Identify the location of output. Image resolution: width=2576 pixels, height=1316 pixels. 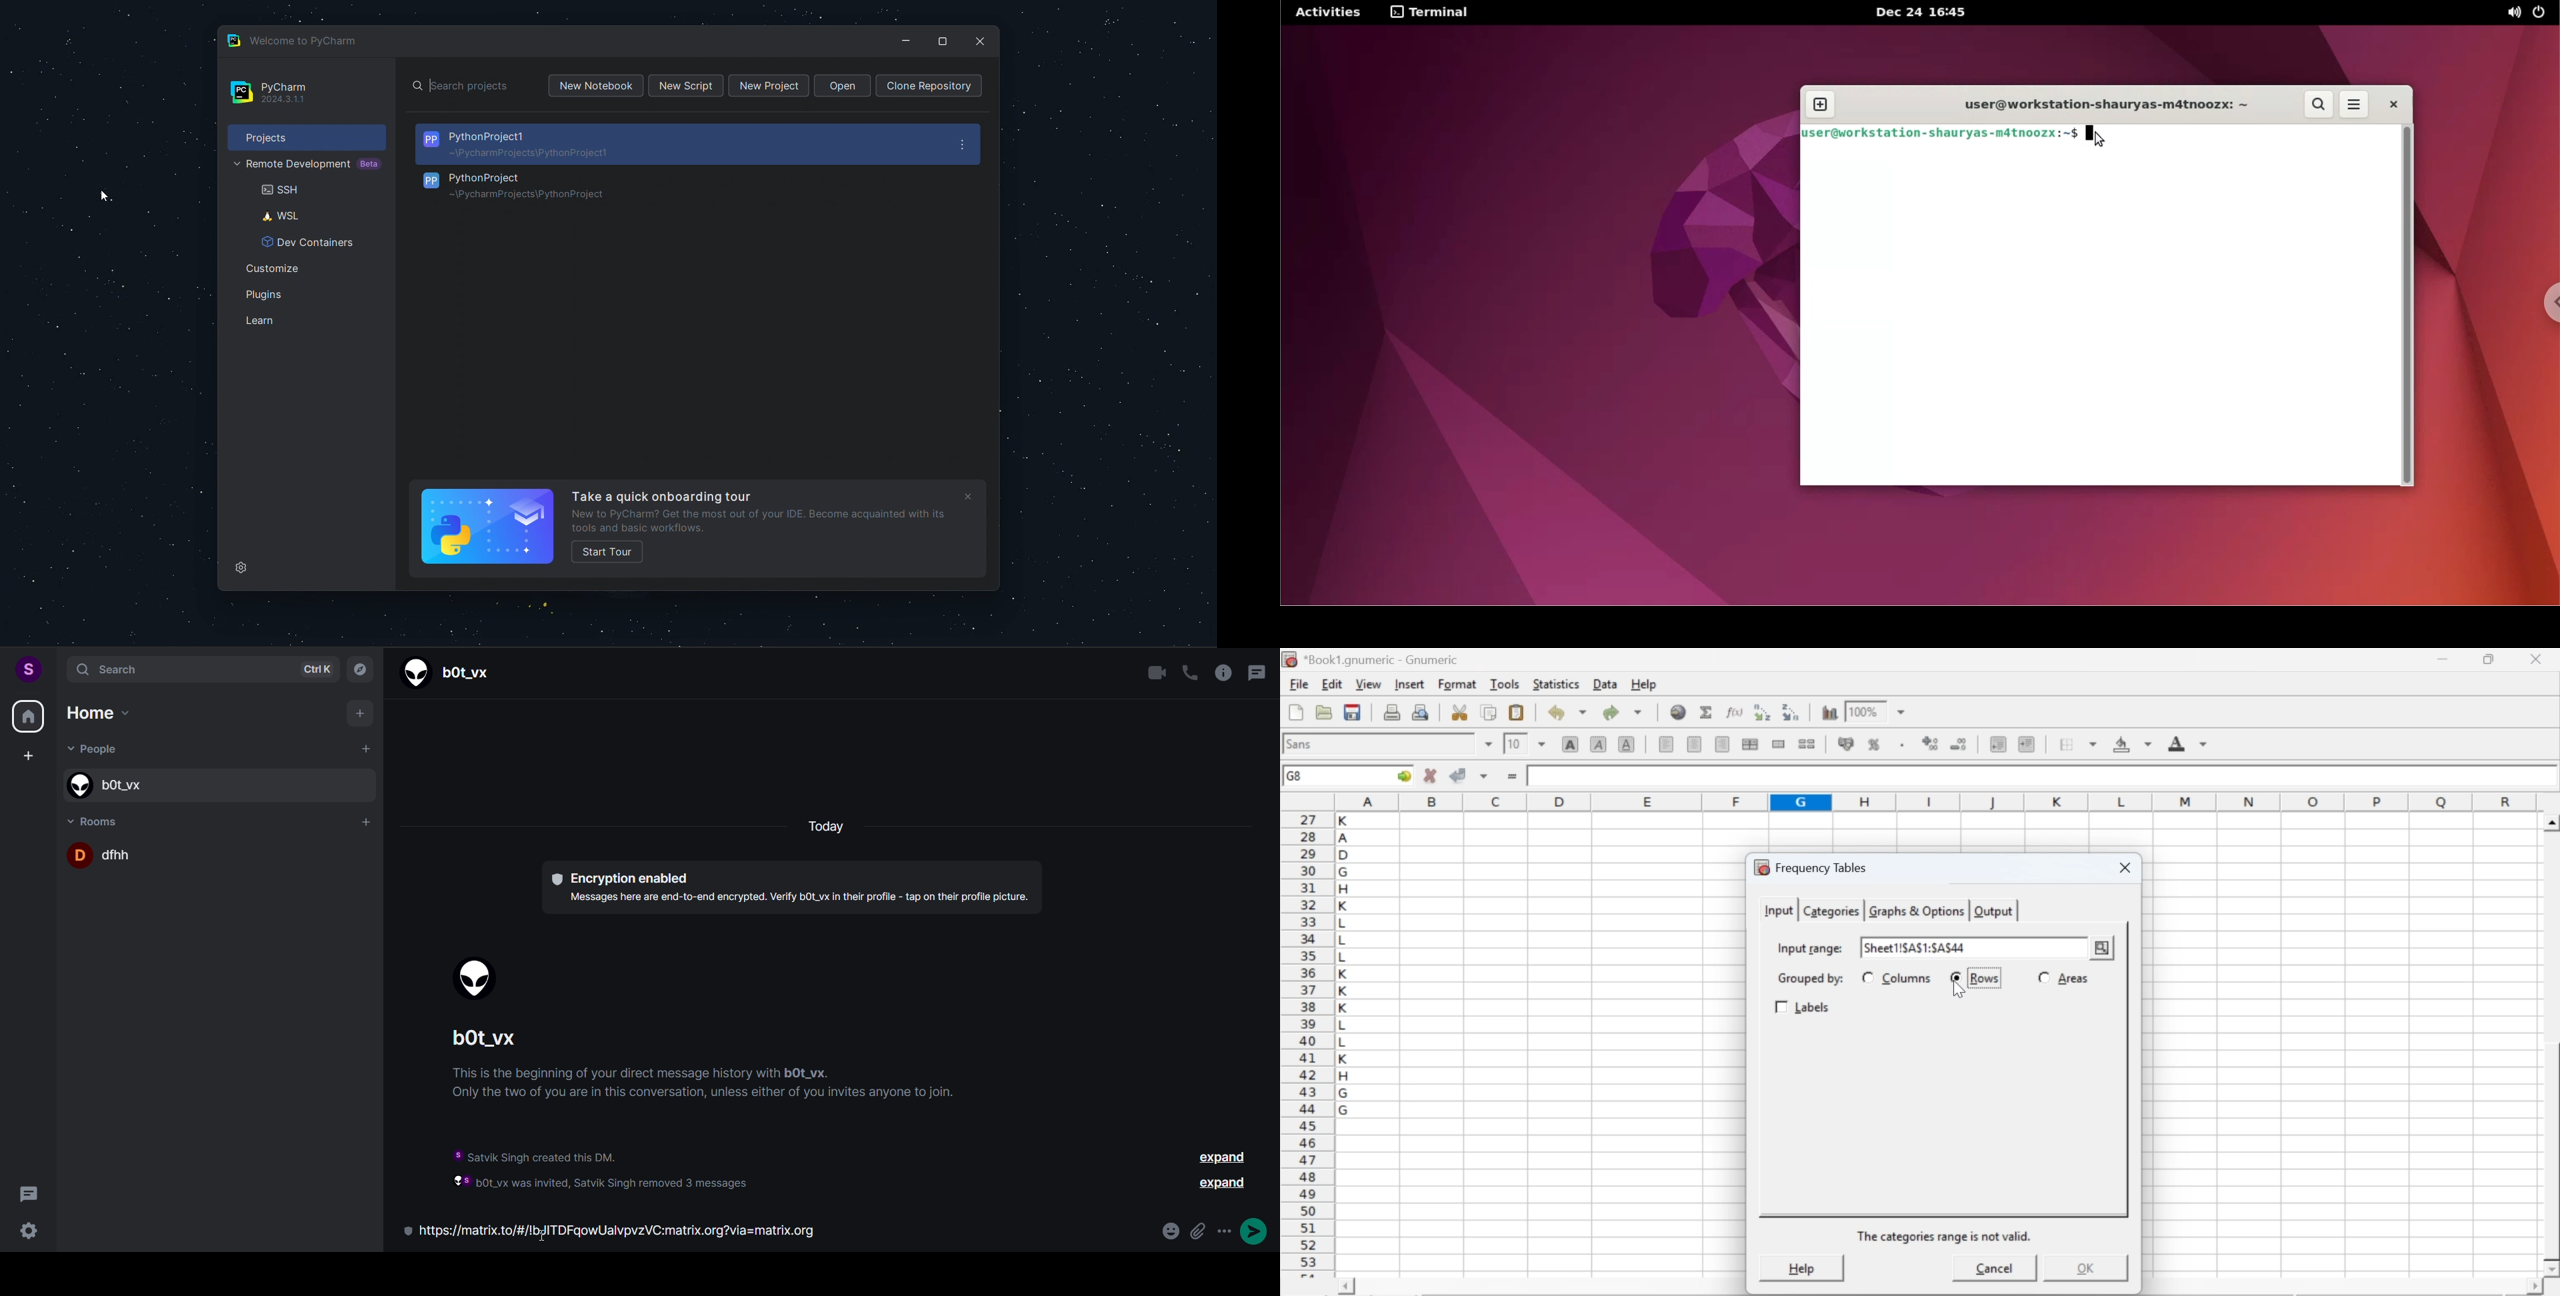
(1994, 911).